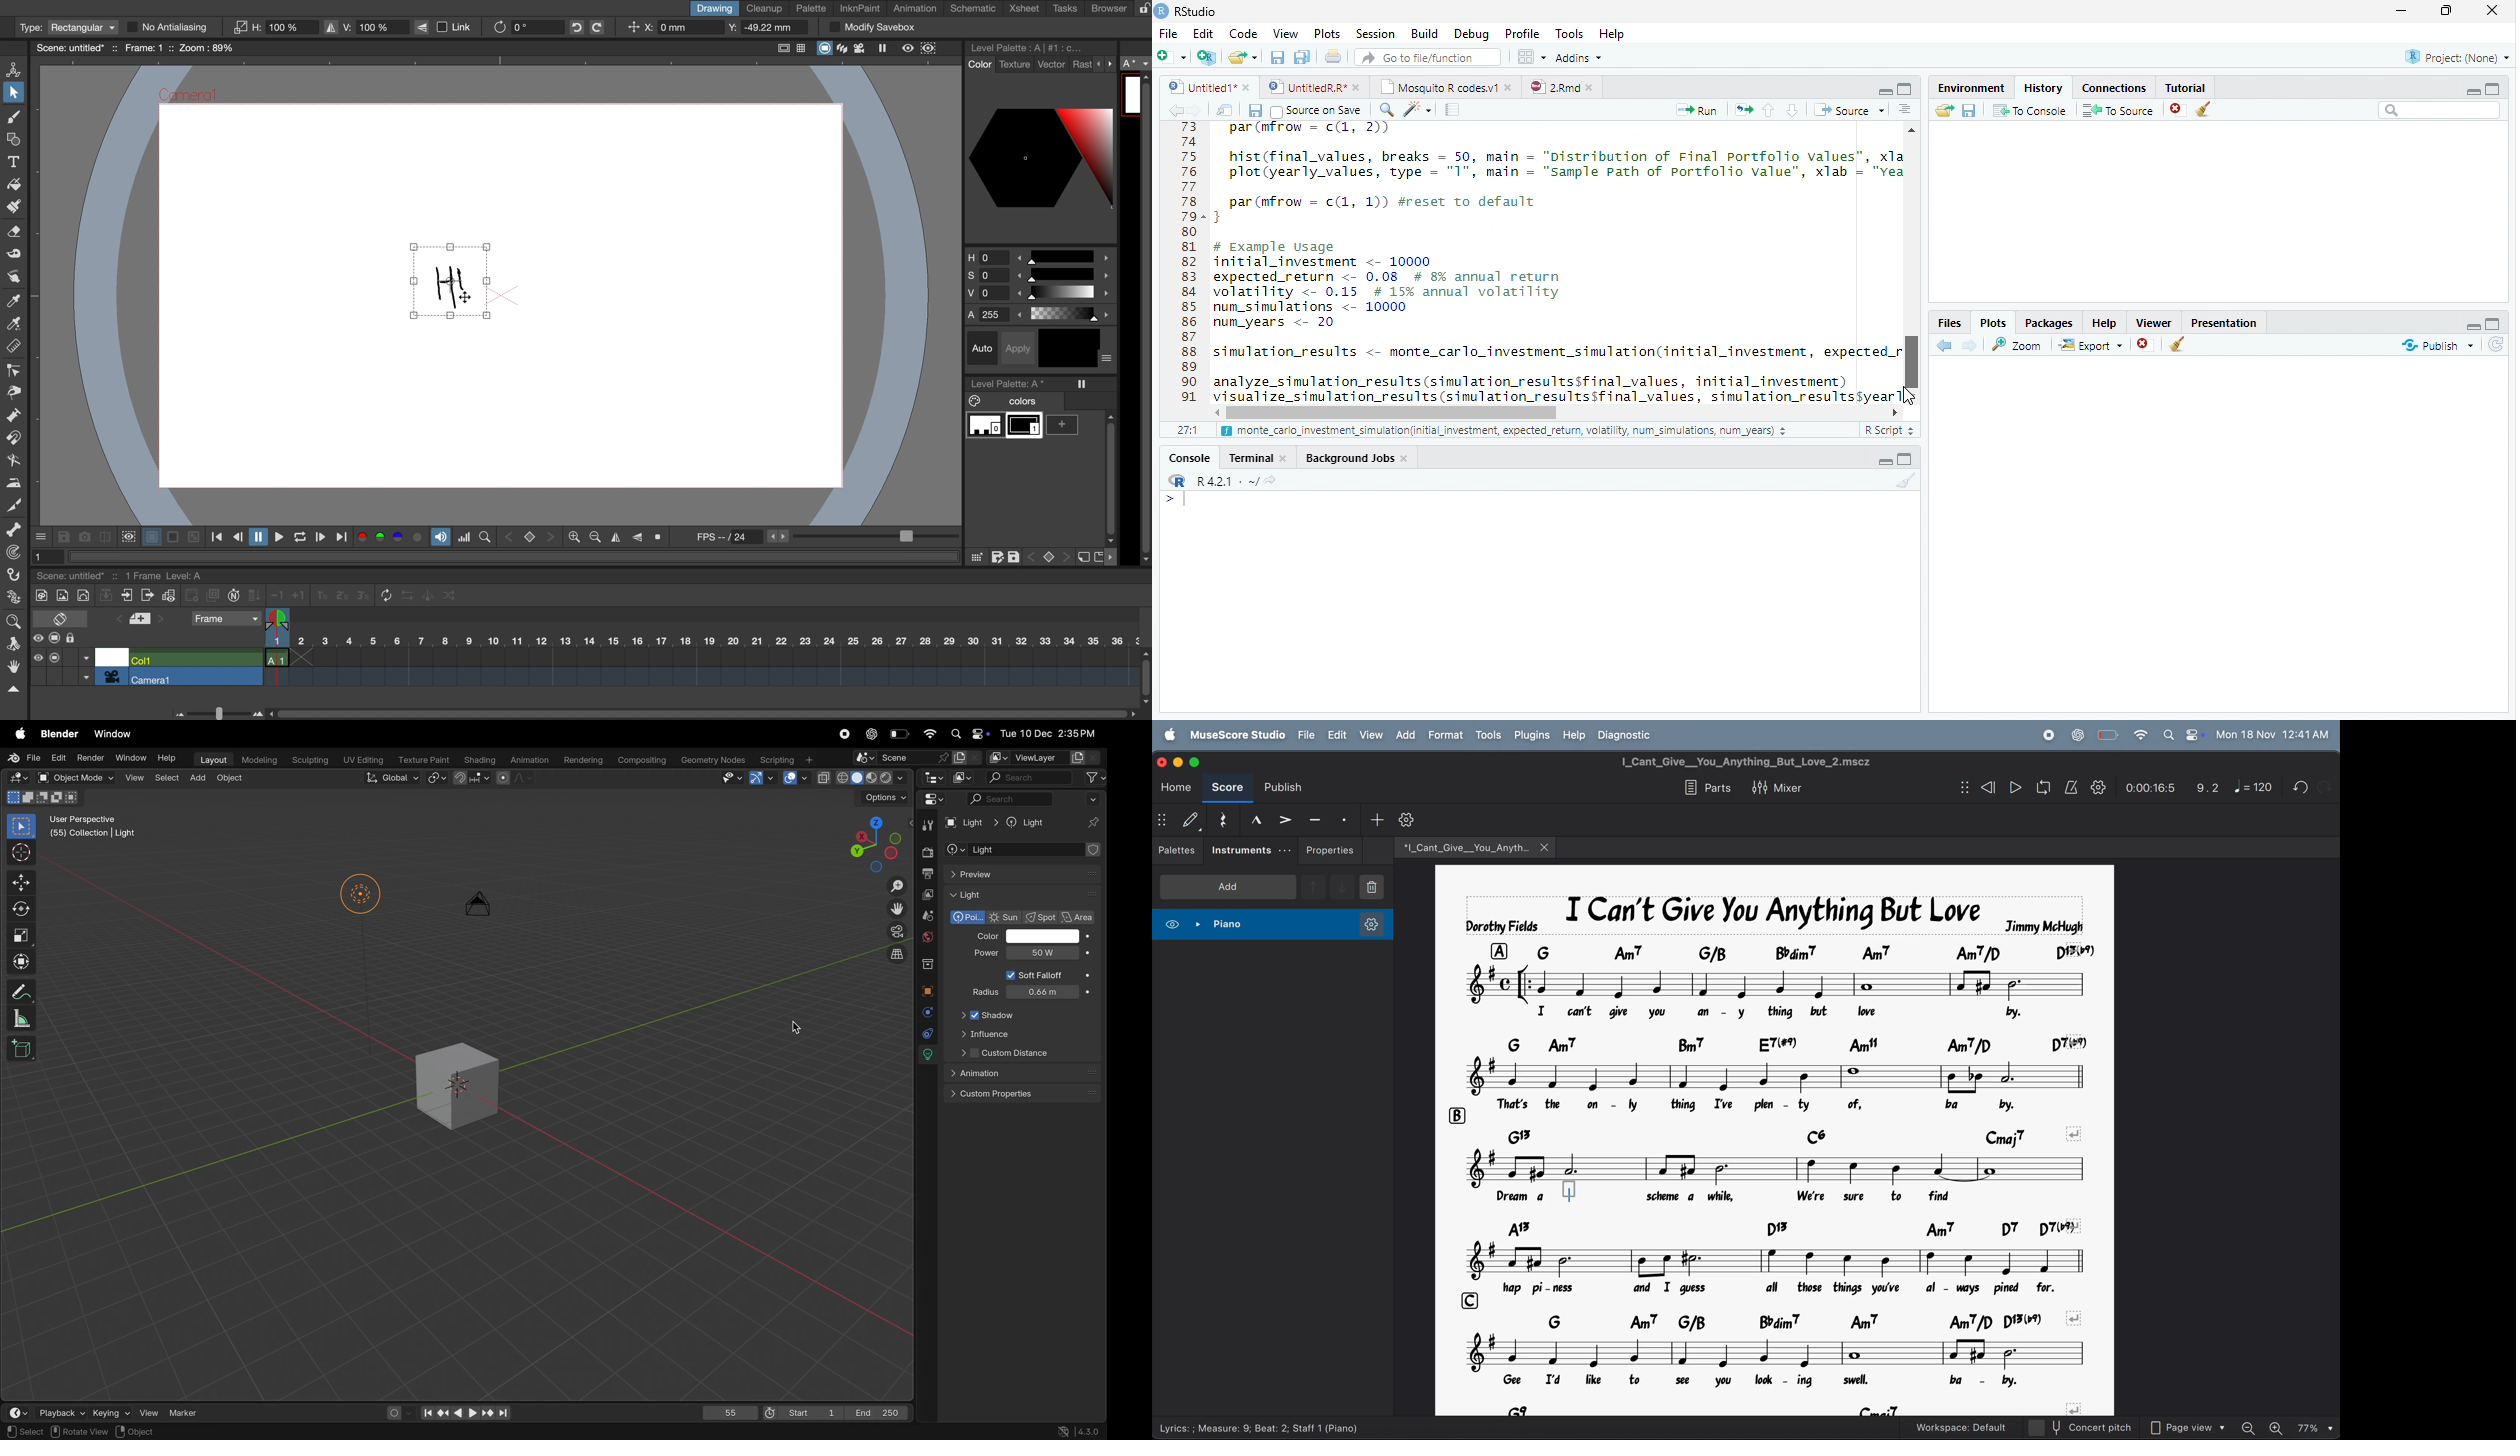 Image resolution: width=2520 pixels, height=1456 pixels. What do you see at coordinates (1779, 984) in the screenshot?
I see `notes` at bounding box center [1779, 984].